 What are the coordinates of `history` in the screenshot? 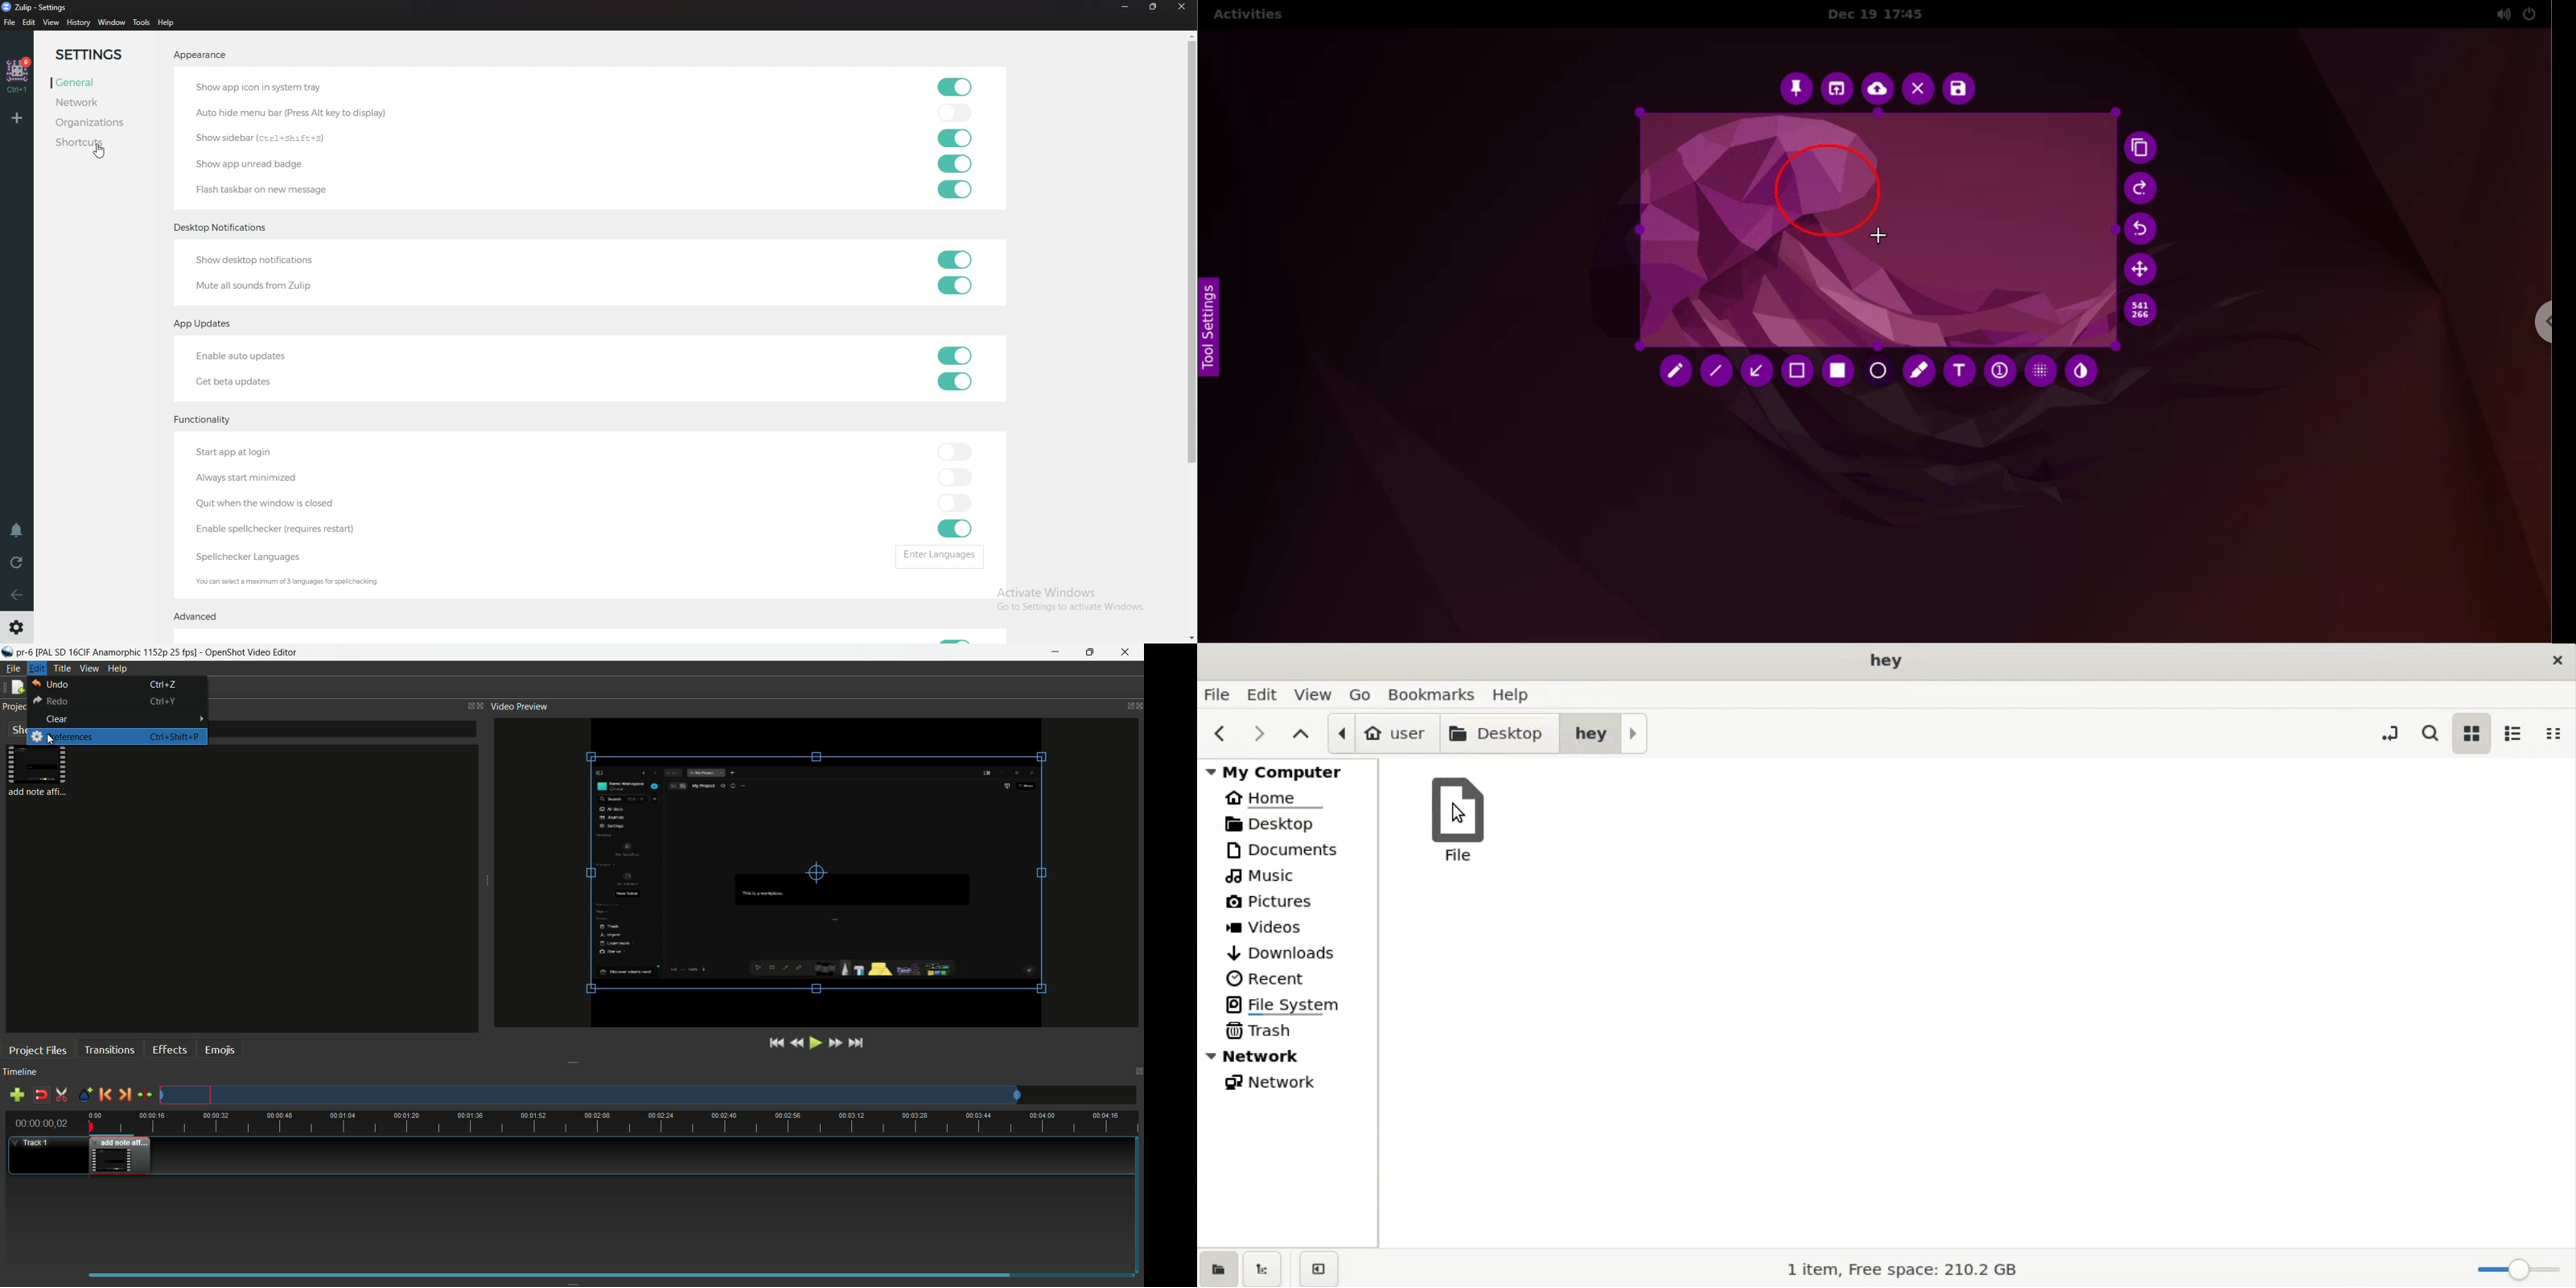 It's located at (78, 22).